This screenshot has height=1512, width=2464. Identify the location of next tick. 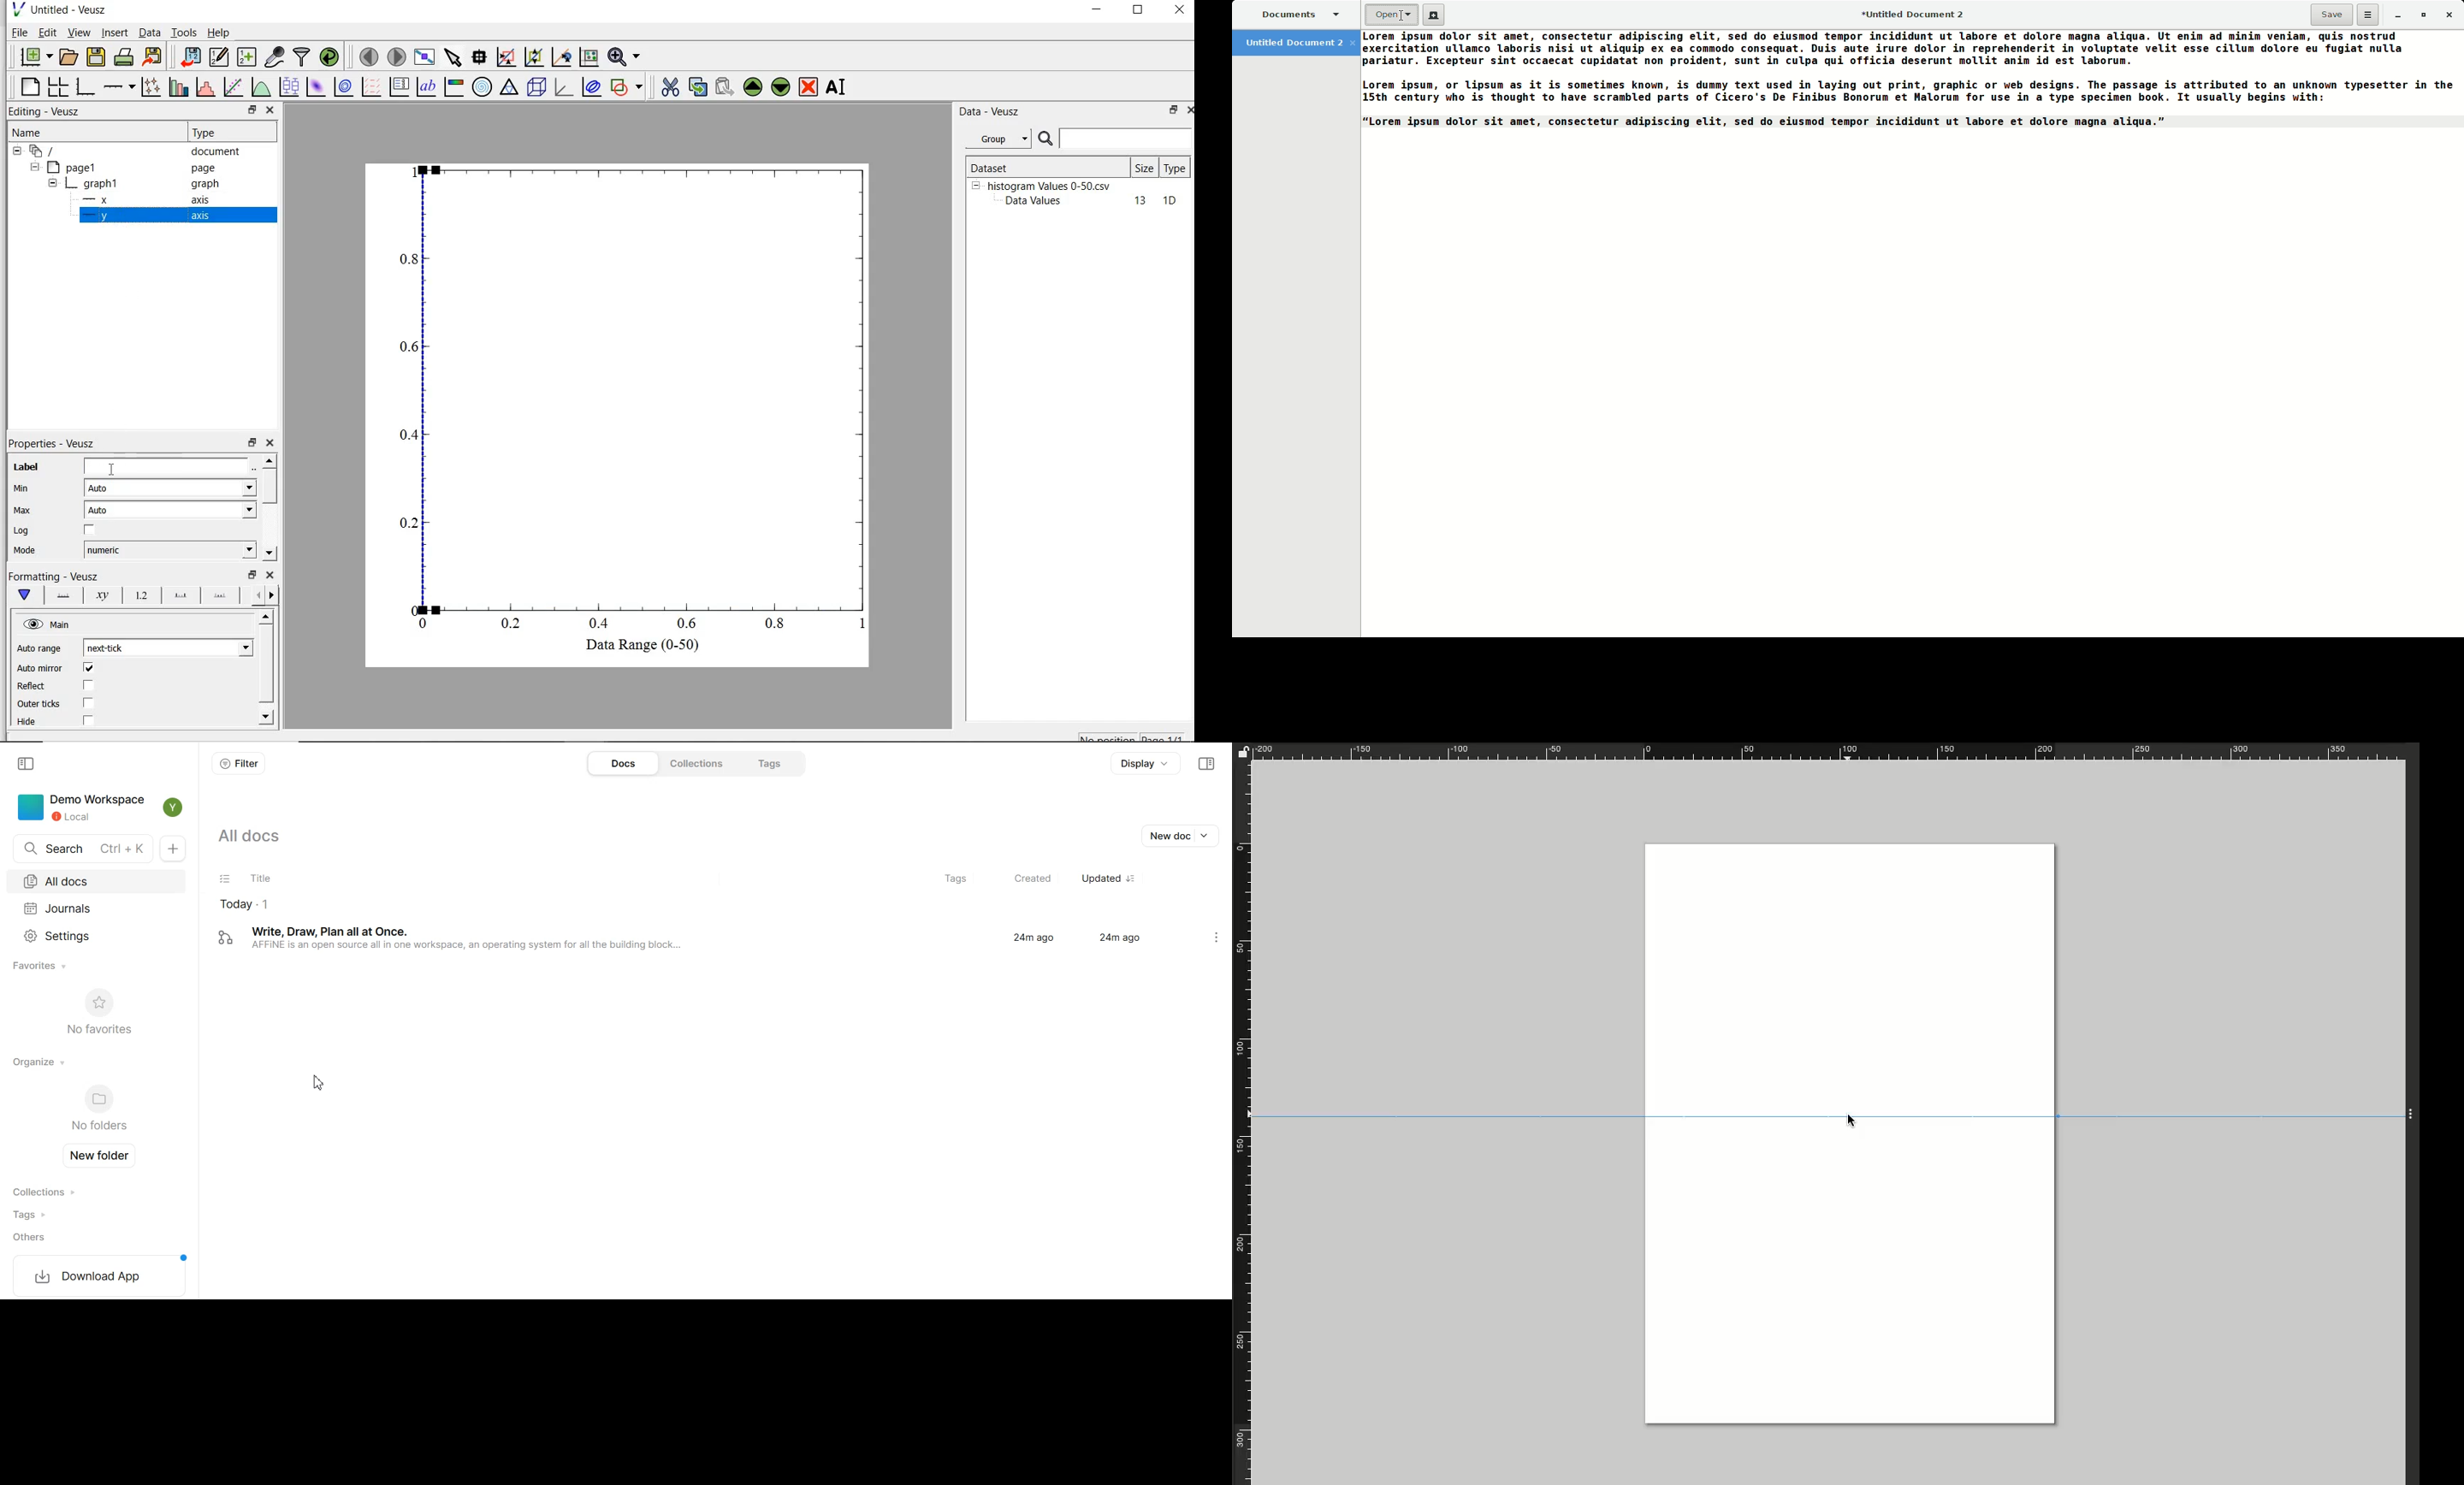
(168, 648).